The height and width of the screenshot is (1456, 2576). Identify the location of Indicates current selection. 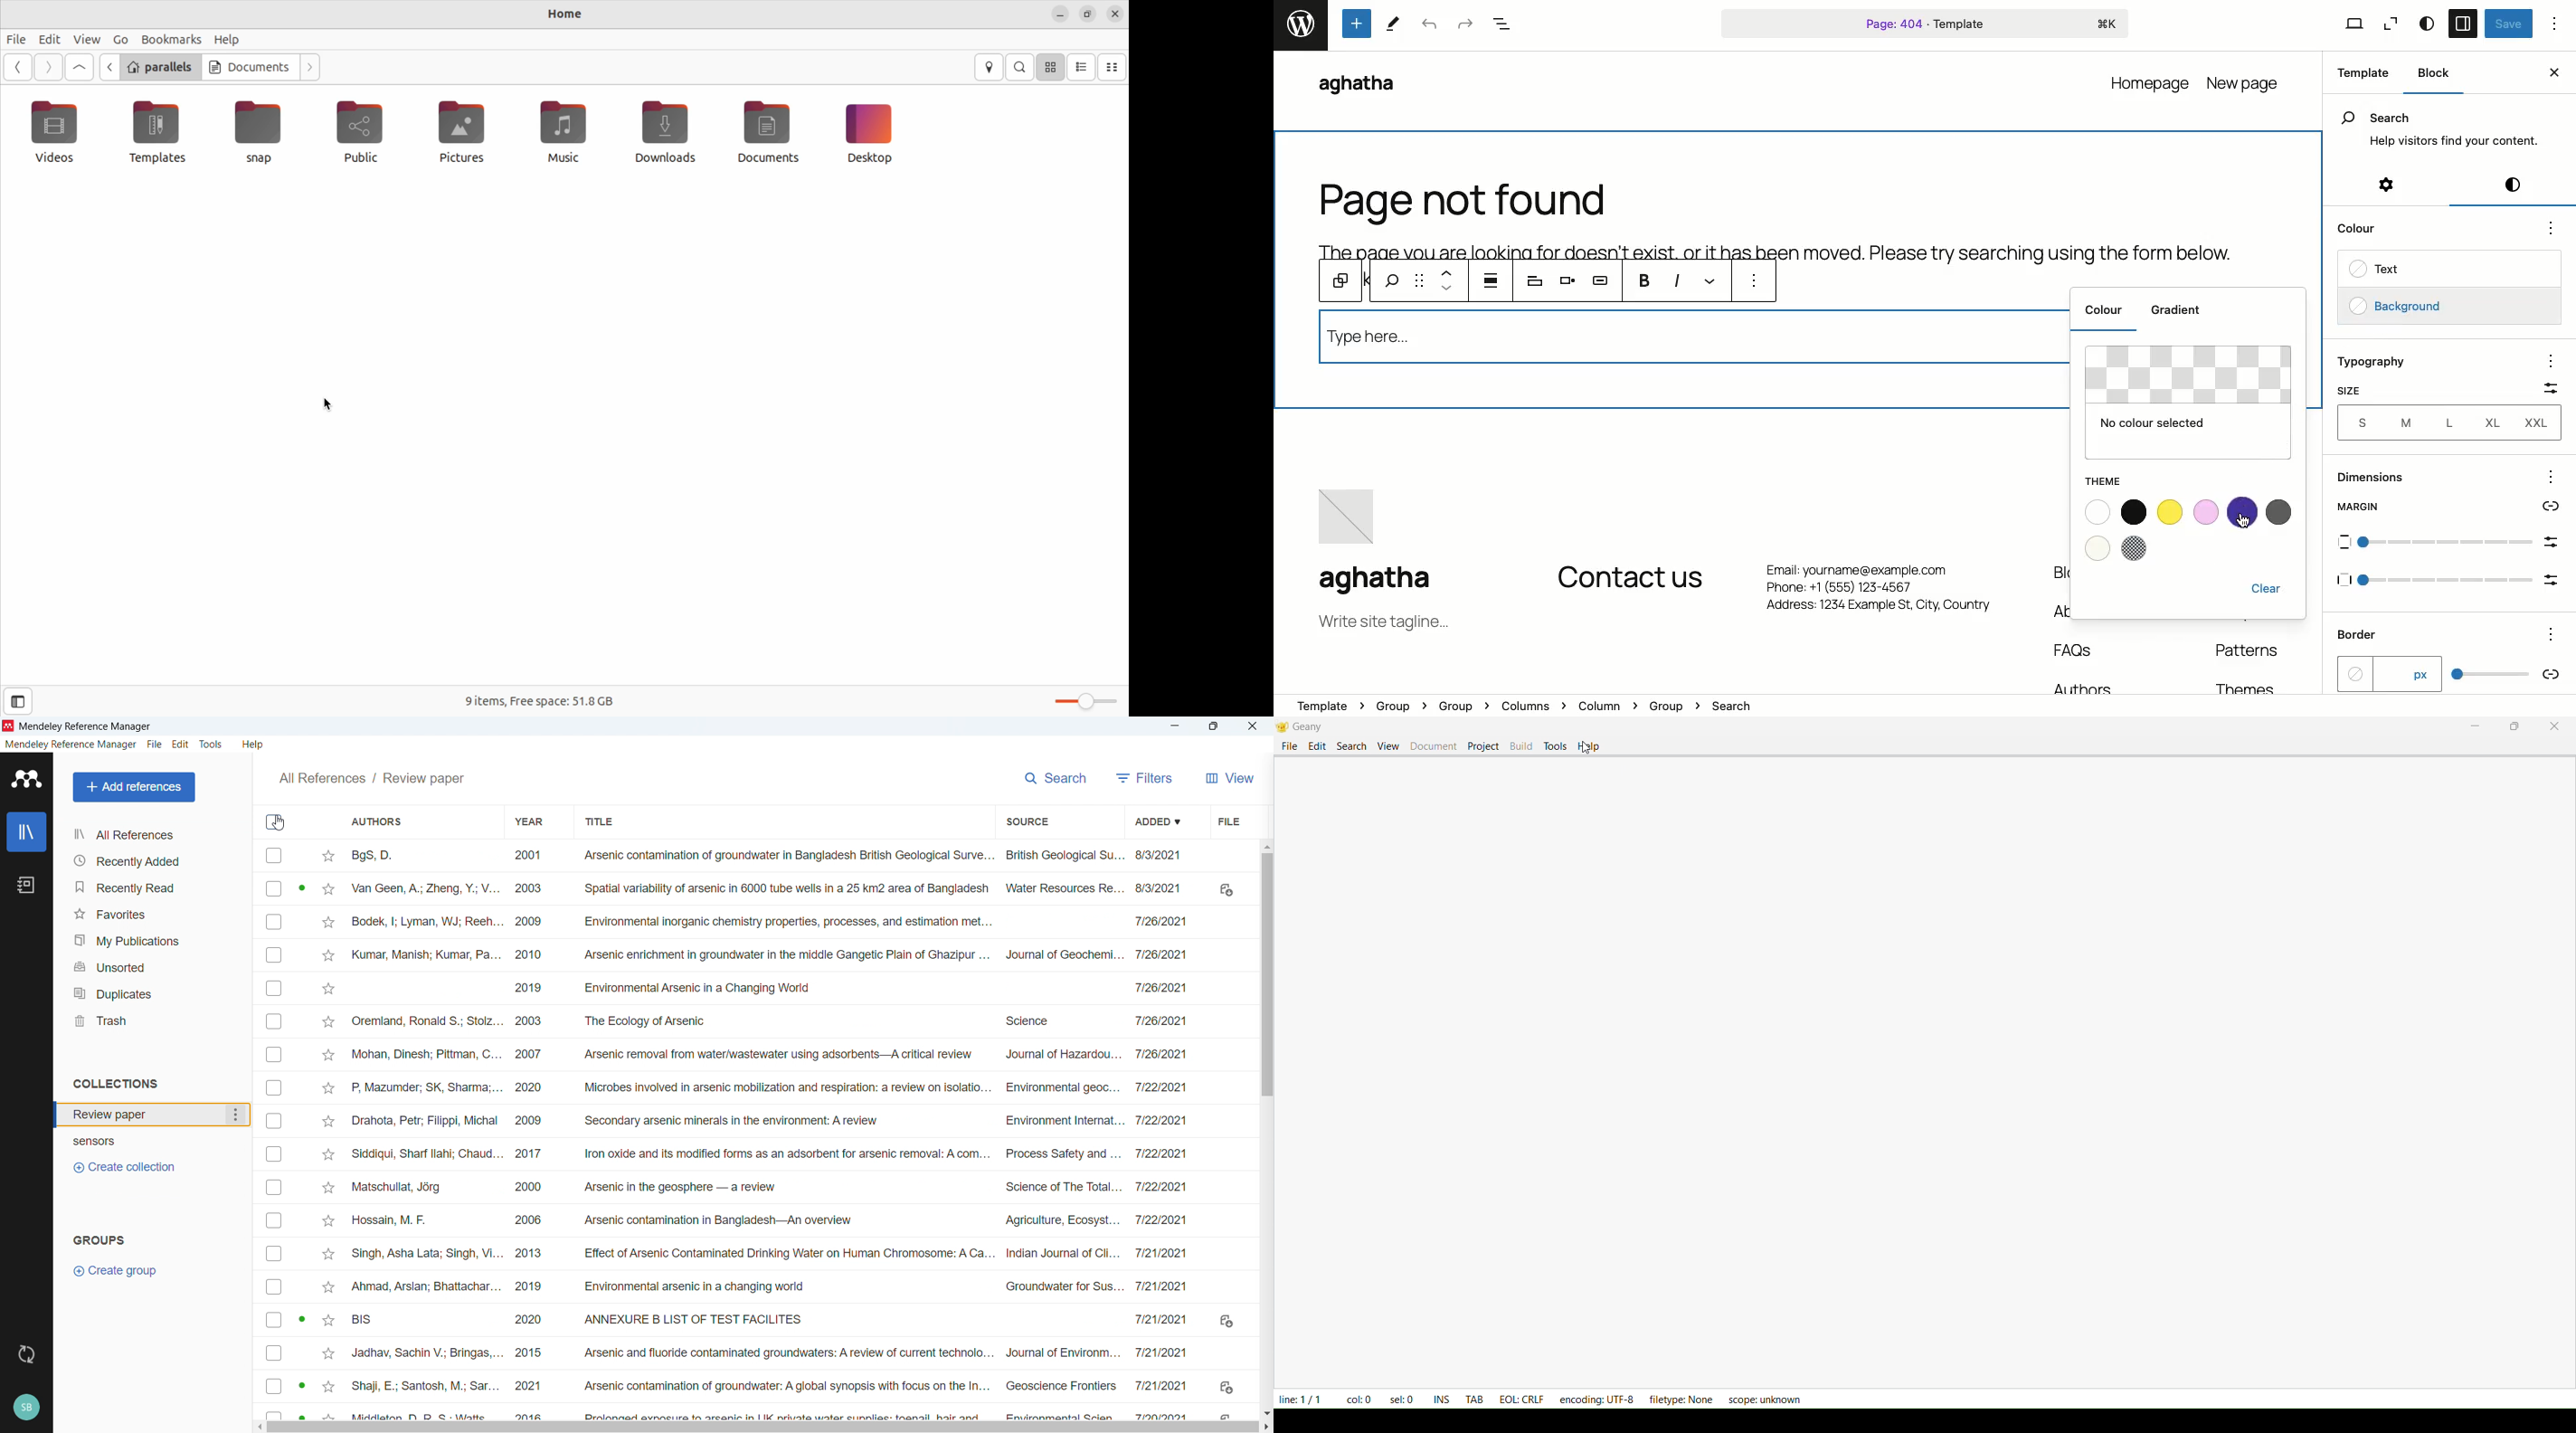
(302, 1386).